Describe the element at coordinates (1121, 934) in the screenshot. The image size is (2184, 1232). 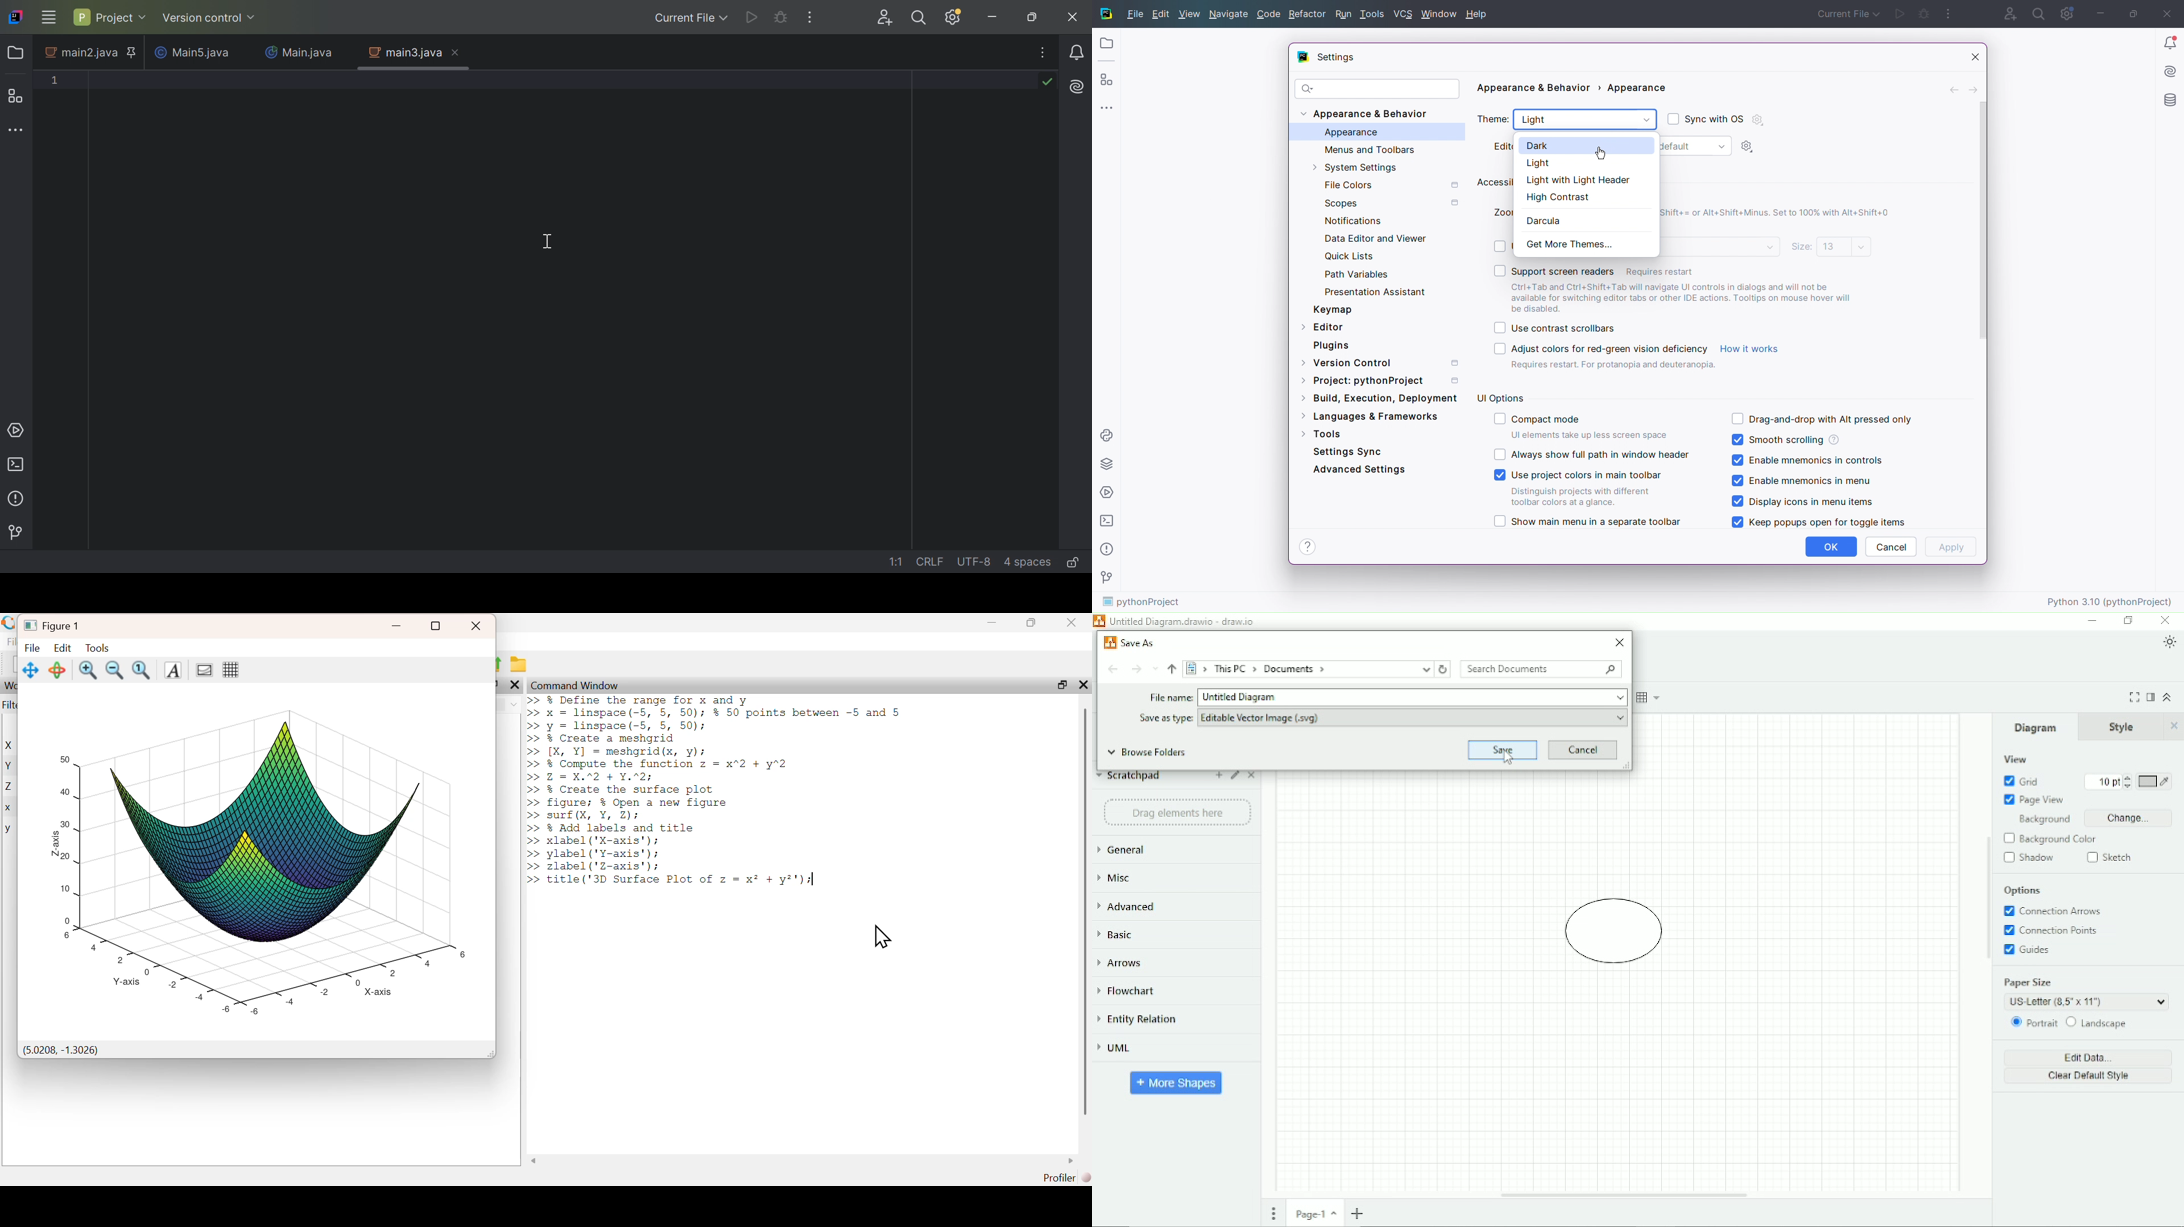
I see `Basic` at that location.